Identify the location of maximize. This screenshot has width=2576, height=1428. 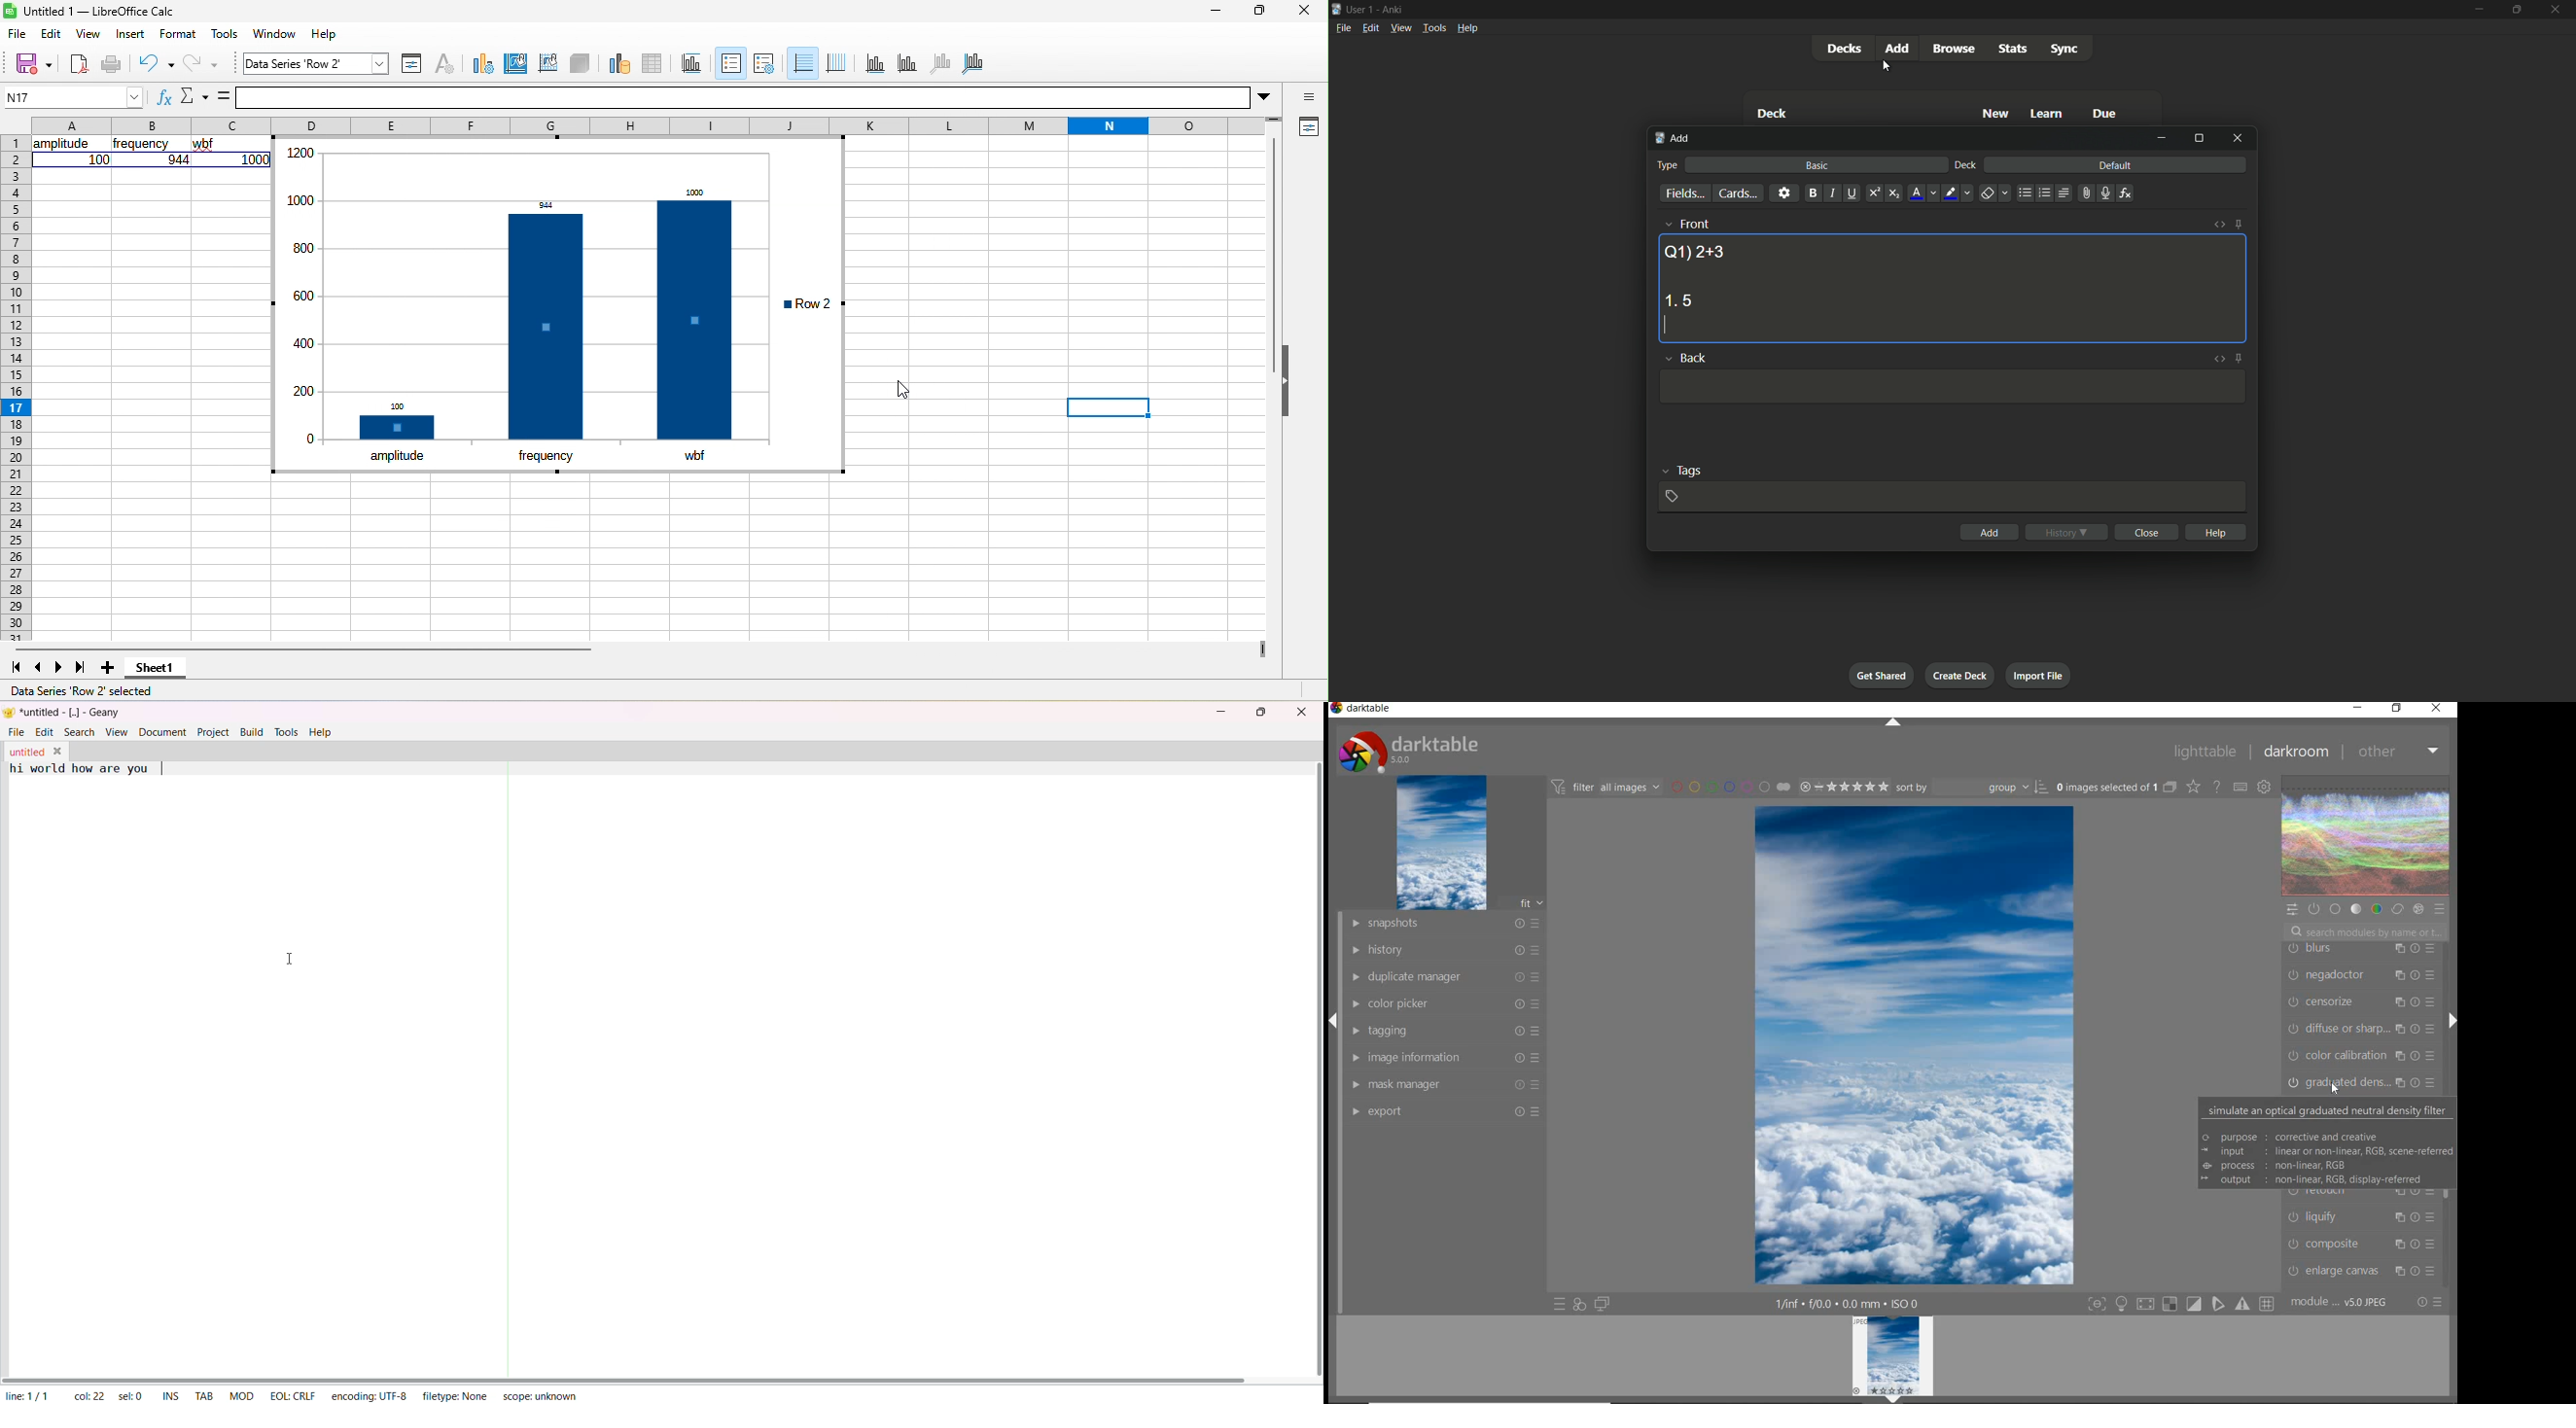
(2515, 9).